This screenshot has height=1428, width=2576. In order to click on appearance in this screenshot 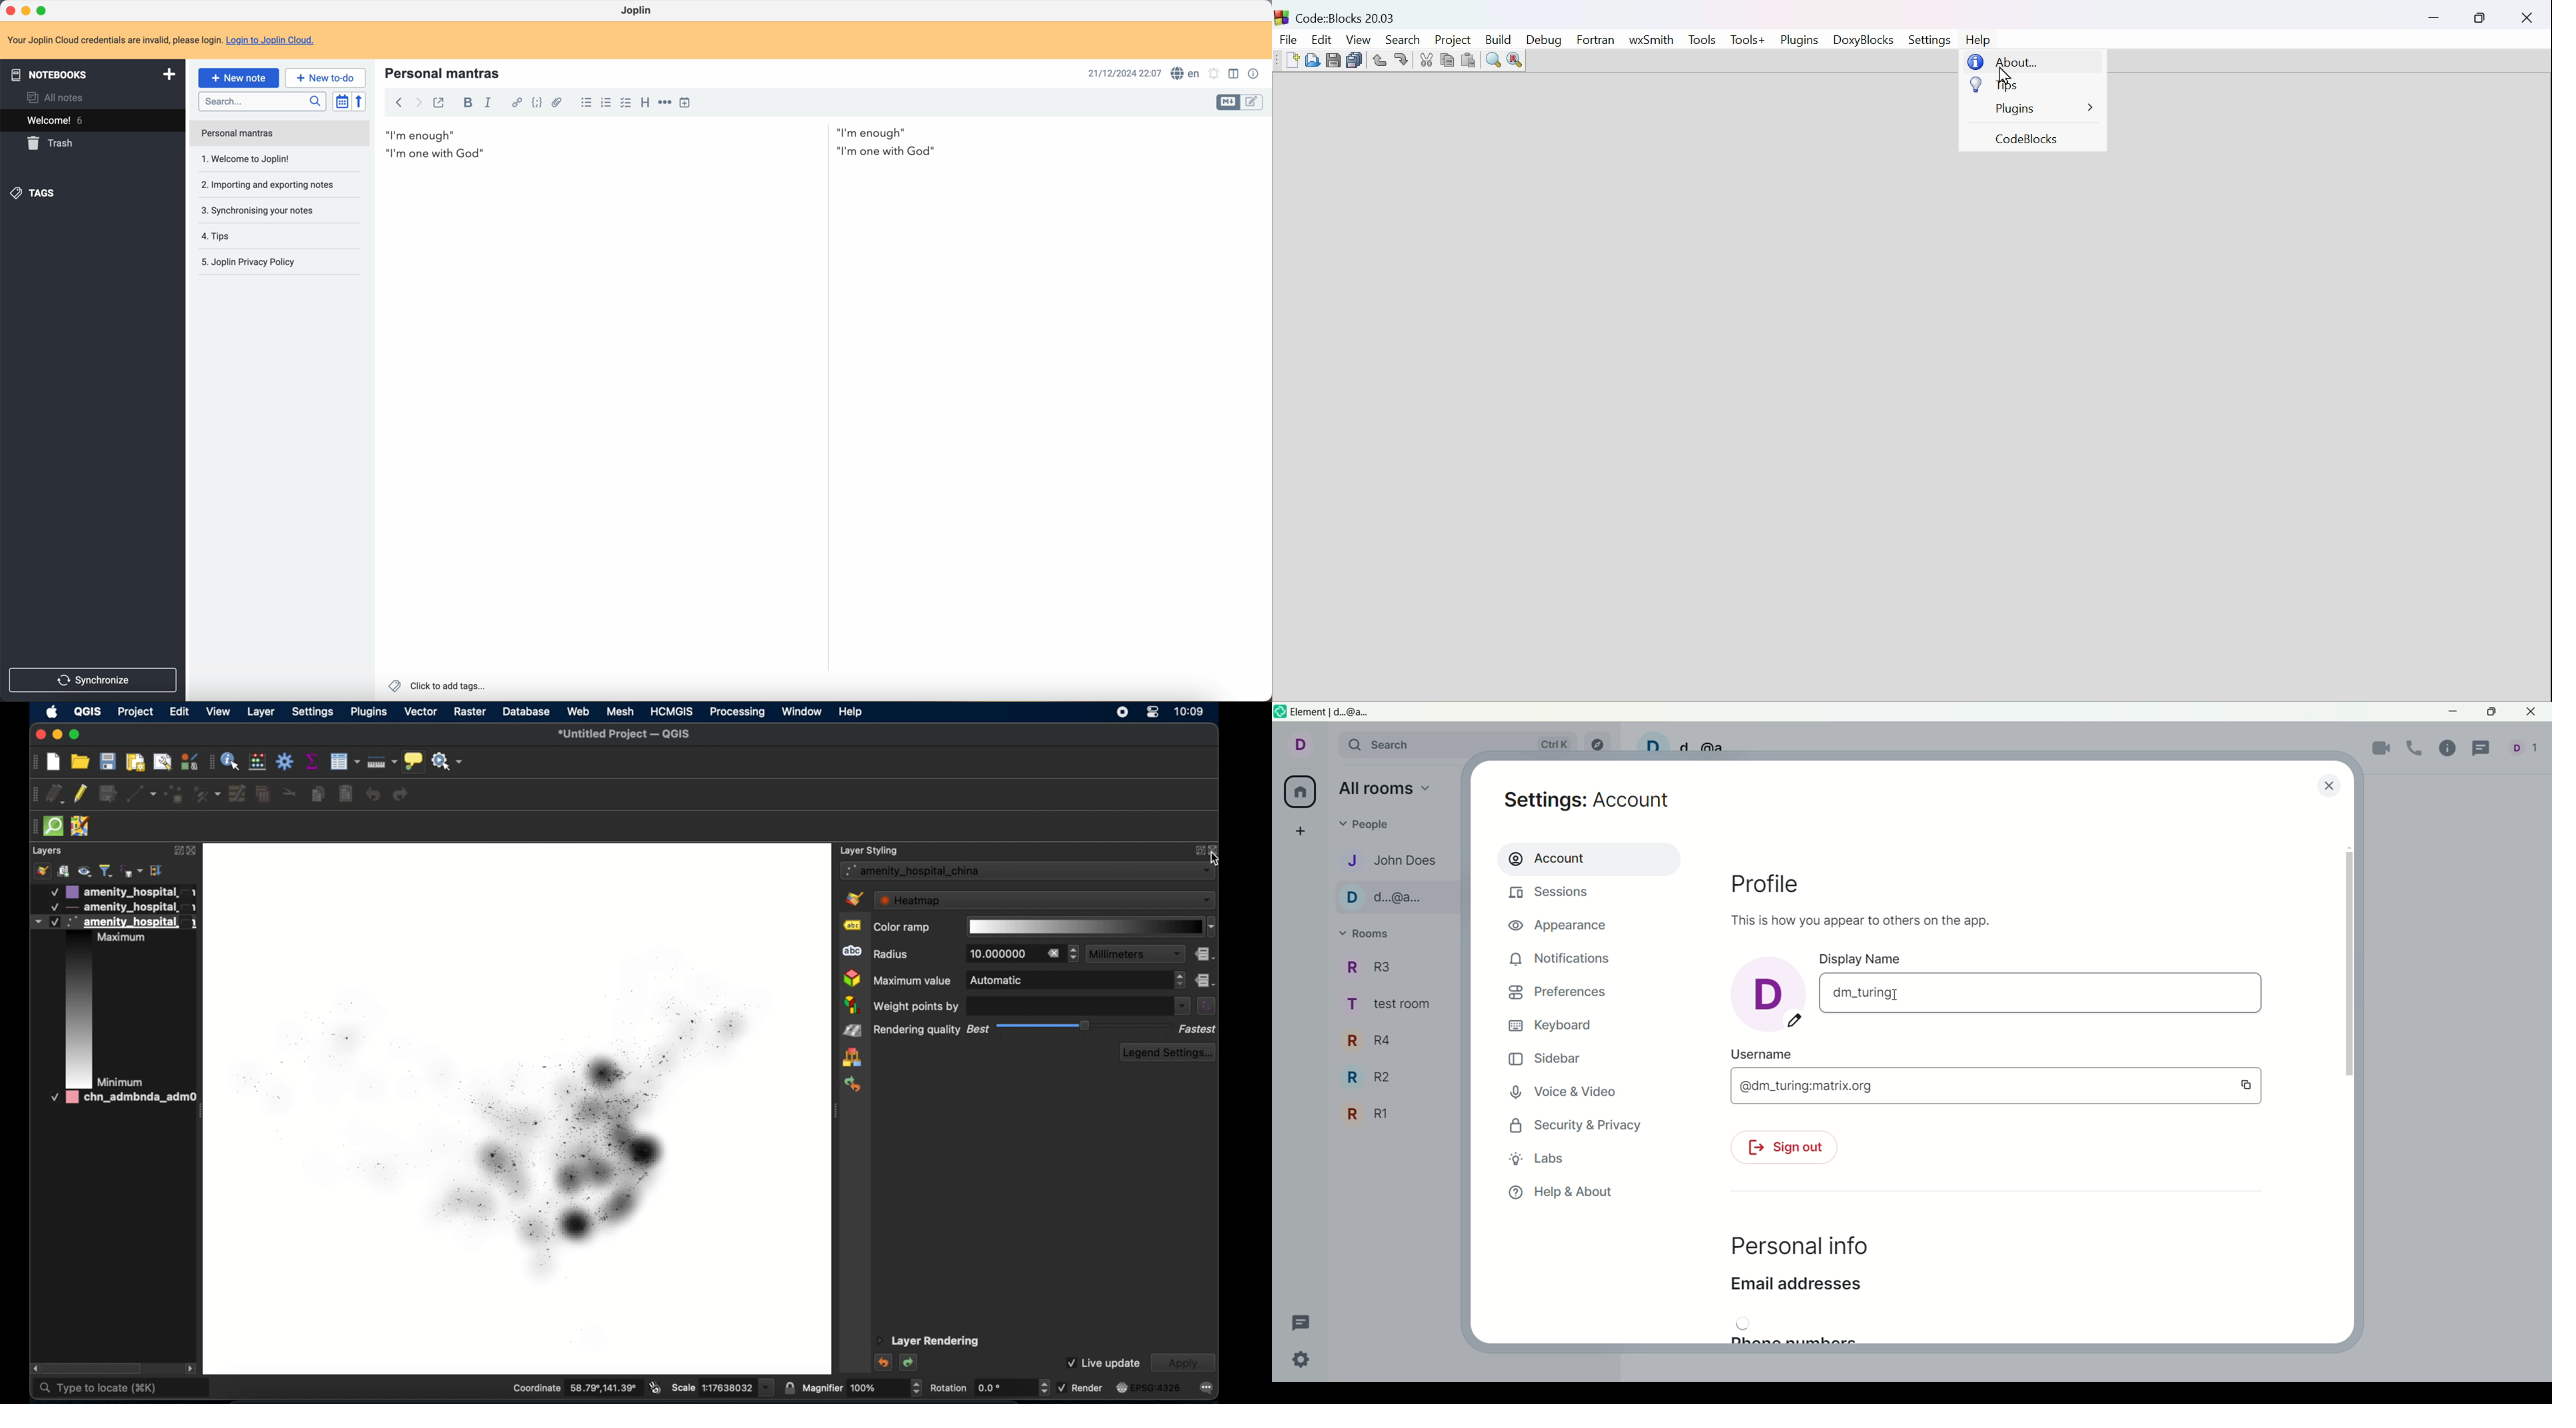, I will do `click(1563, 927)`.